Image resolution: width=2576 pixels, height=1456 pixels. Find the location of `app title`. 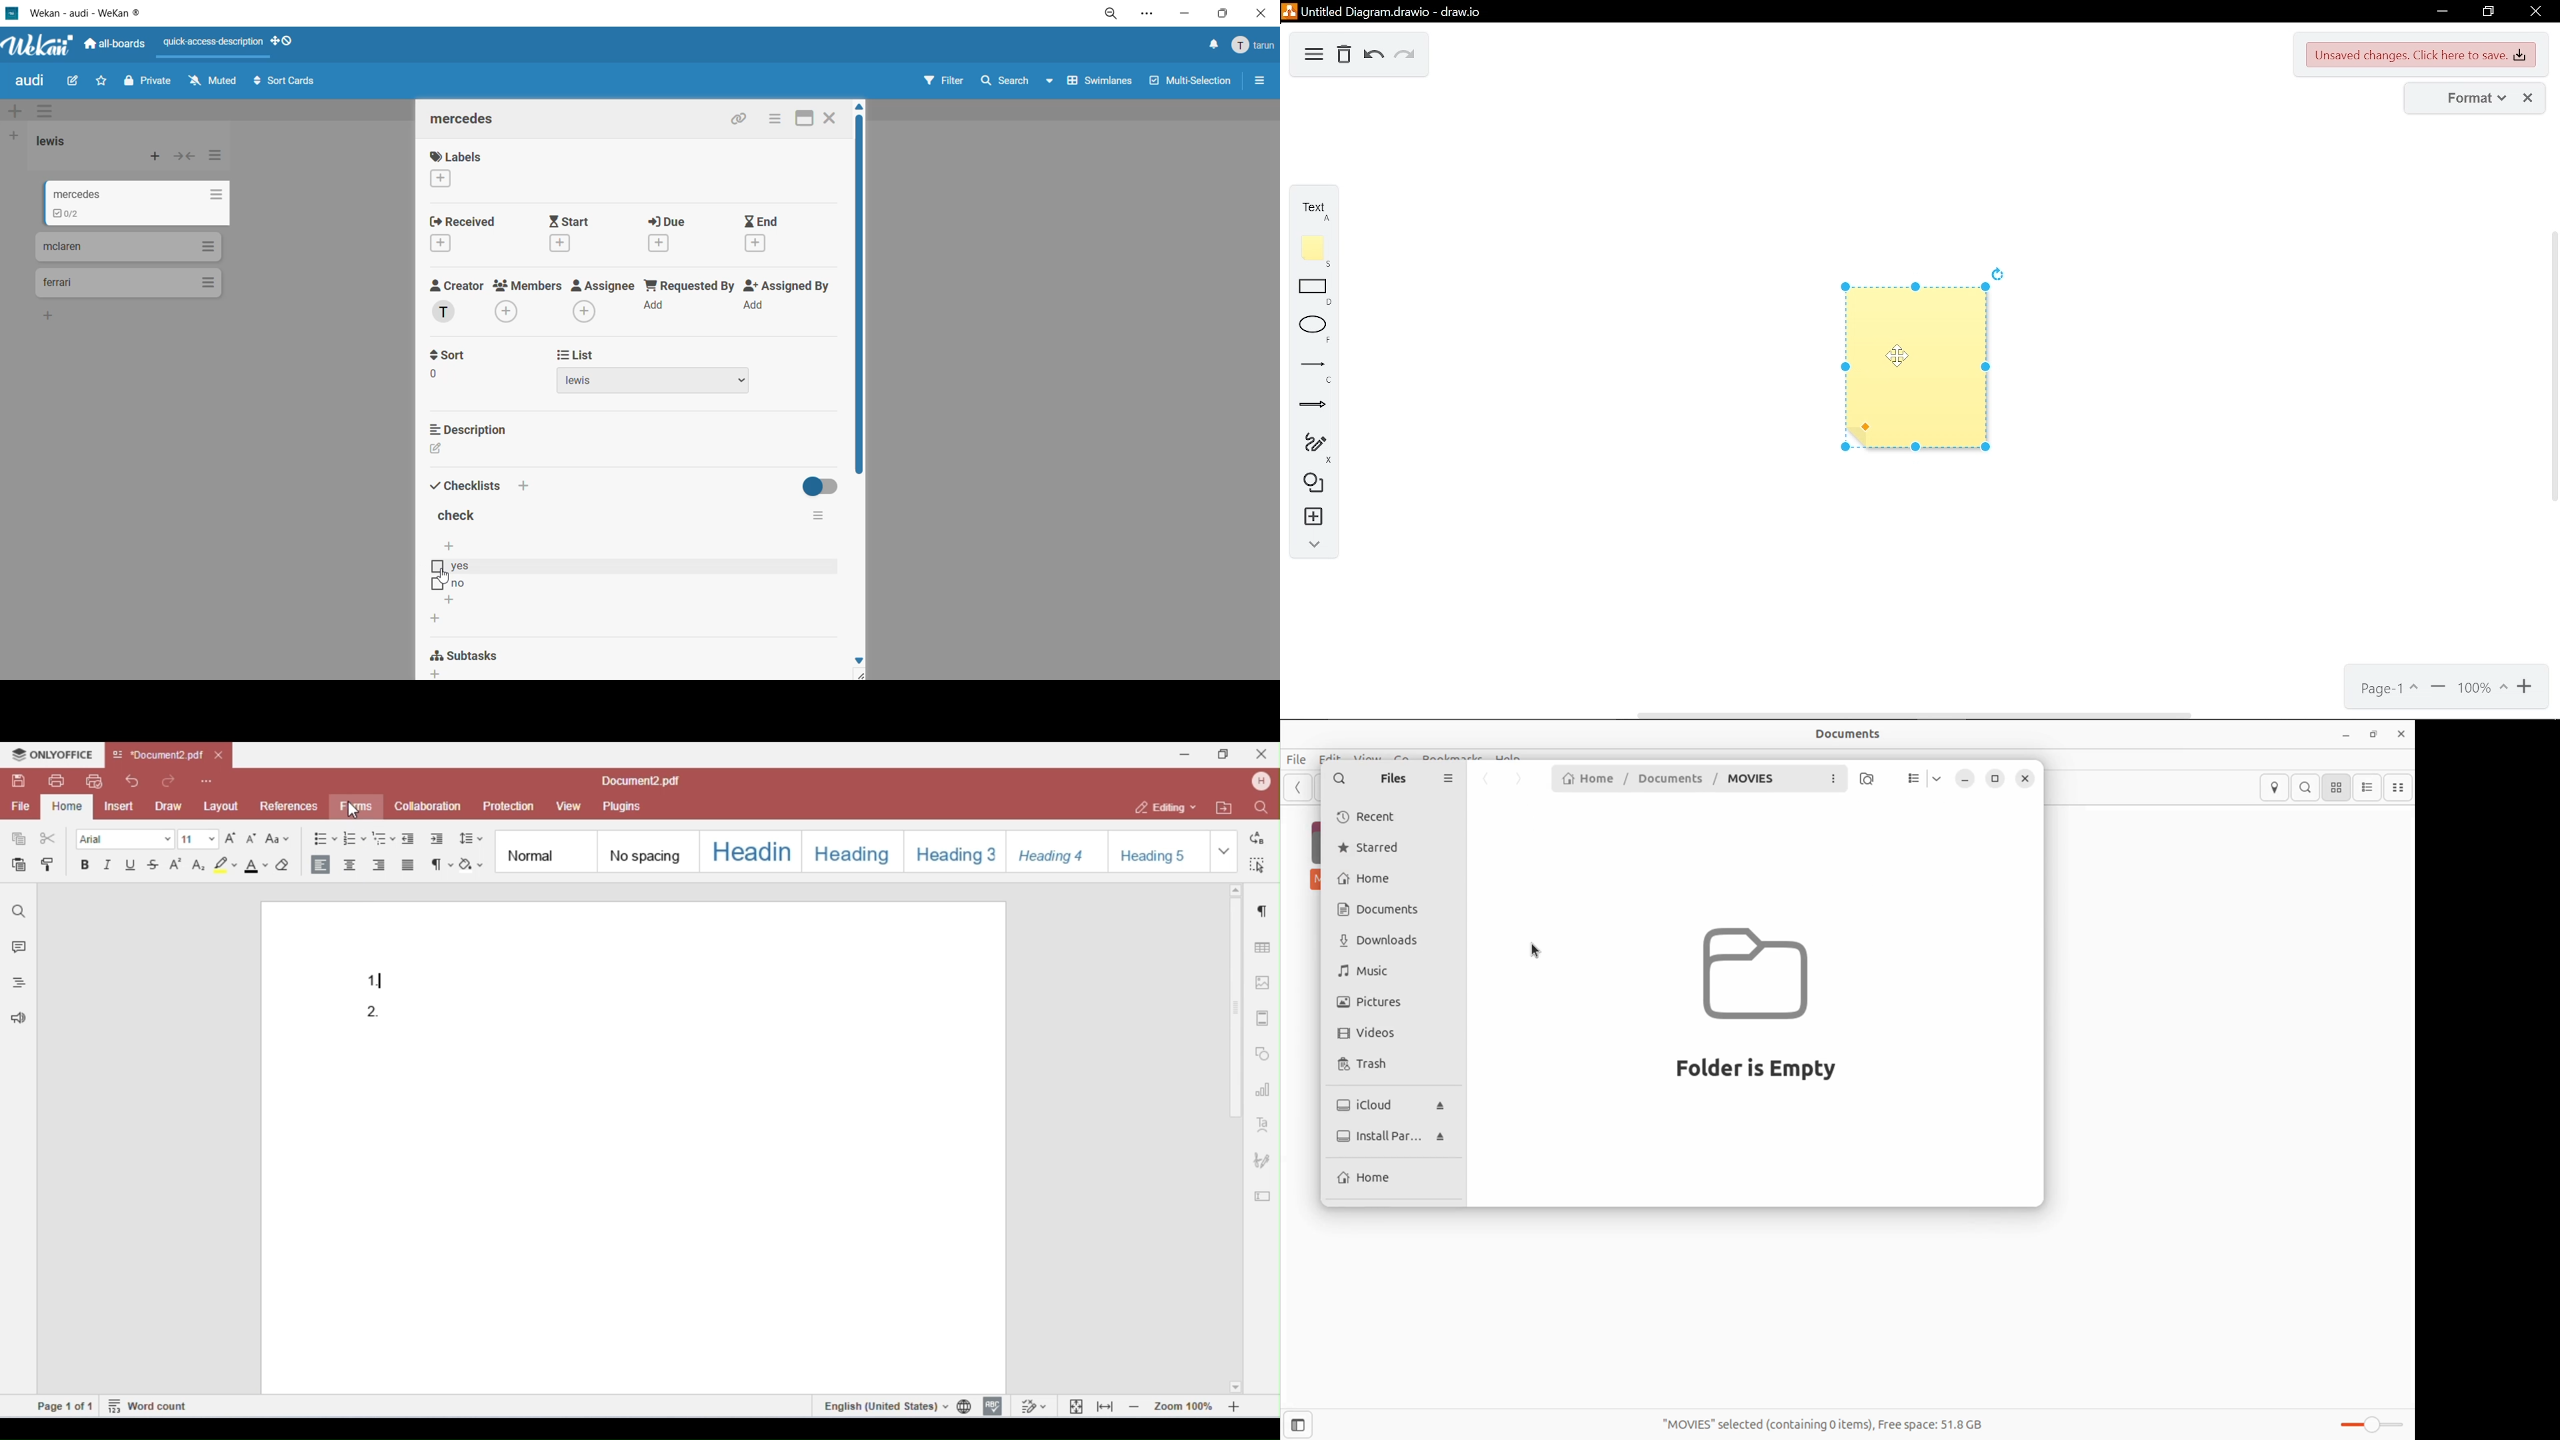

app title is located at coordinates (75, 13).